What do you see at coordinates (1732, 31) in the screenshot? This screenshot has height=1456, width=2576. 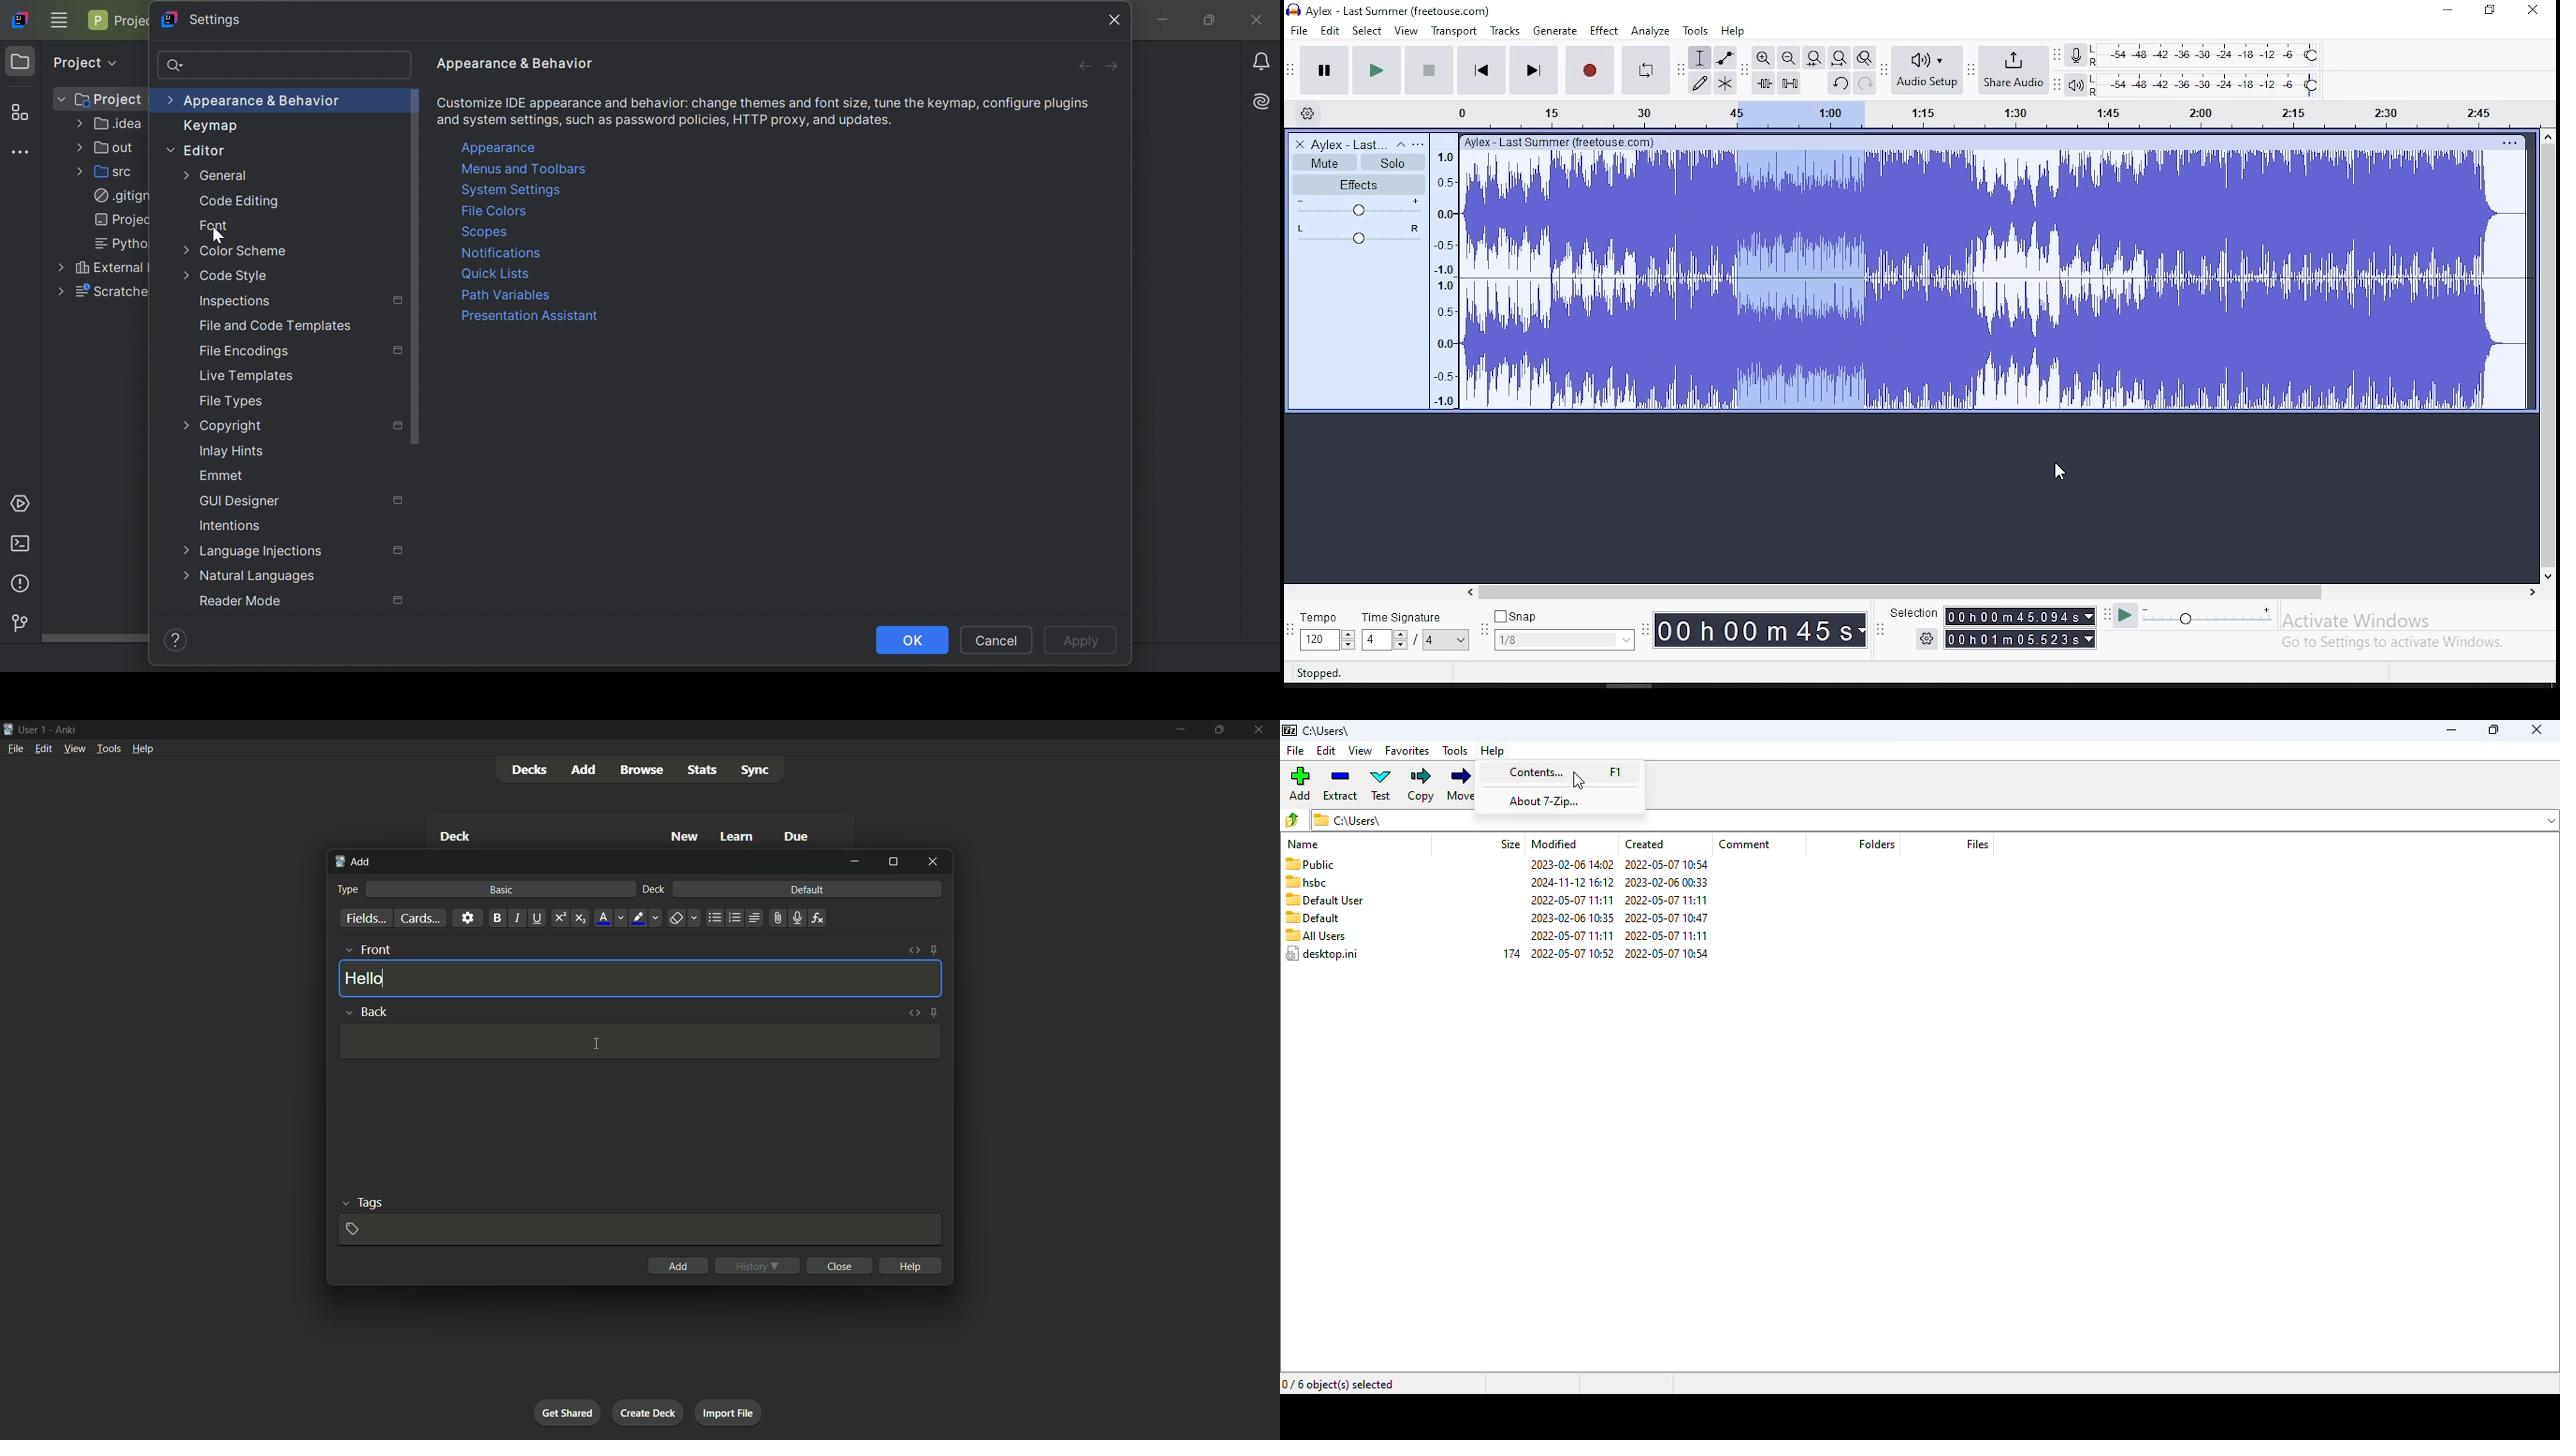 I see `help` at bounding box center [1732, 31].